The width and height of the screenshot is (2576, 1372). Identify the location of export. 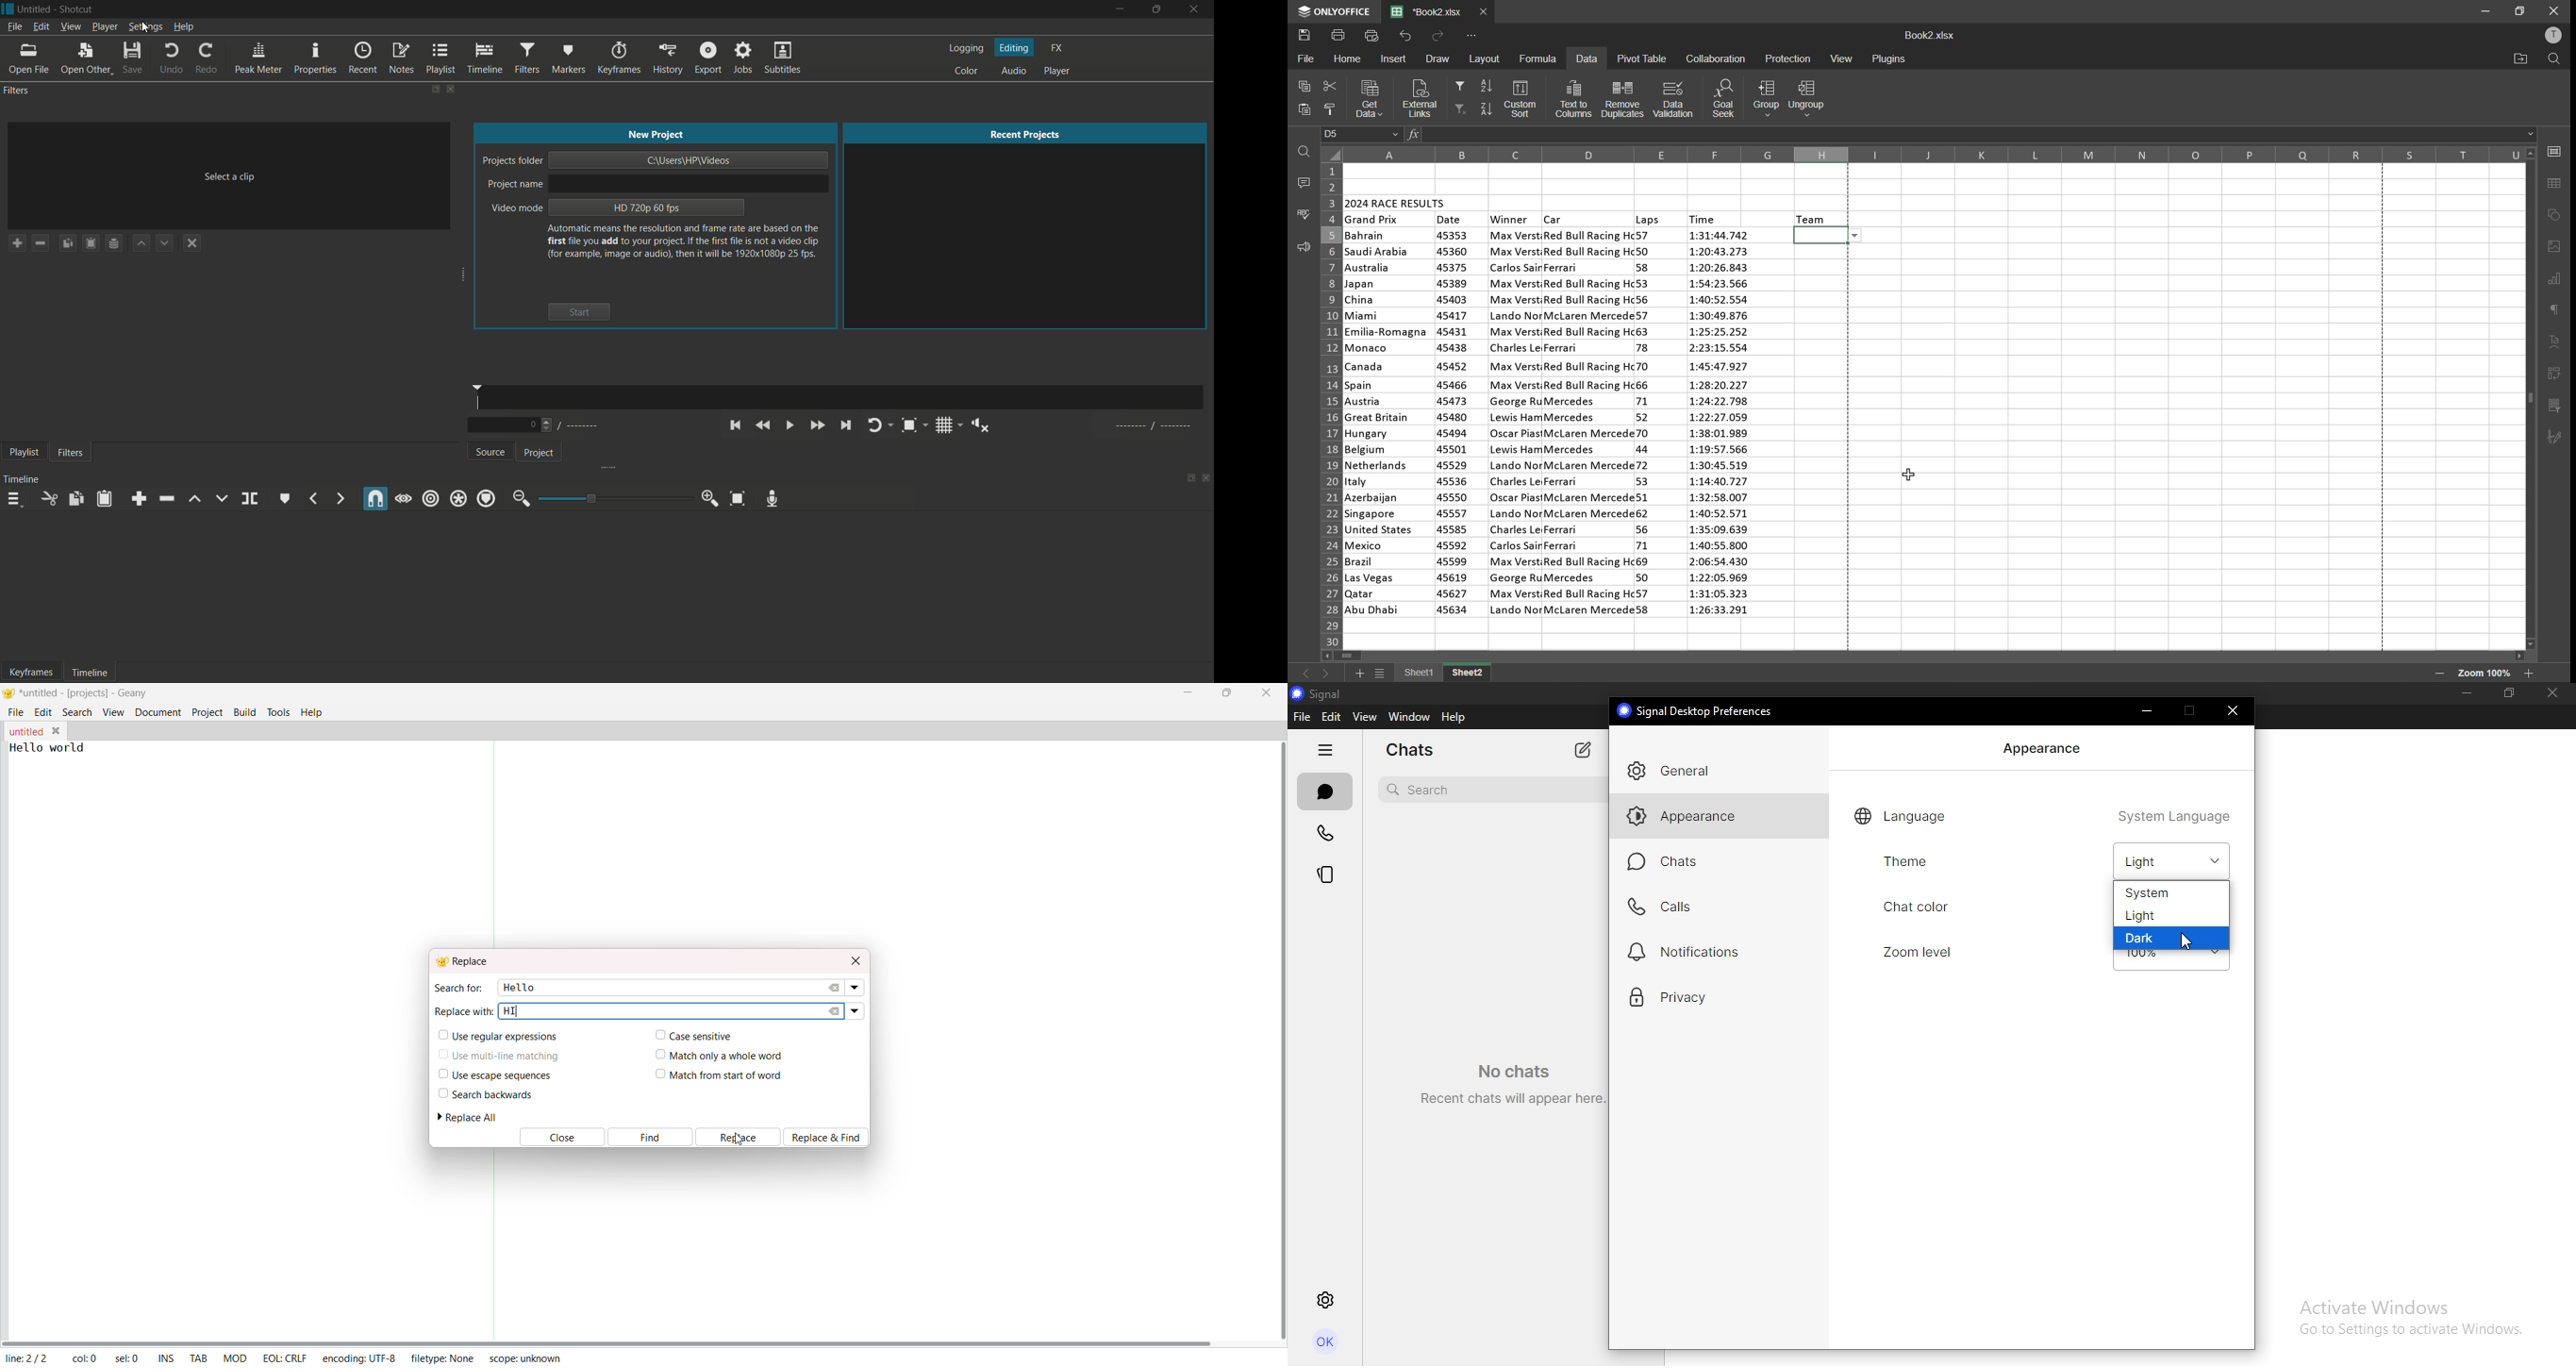
(709, 58).